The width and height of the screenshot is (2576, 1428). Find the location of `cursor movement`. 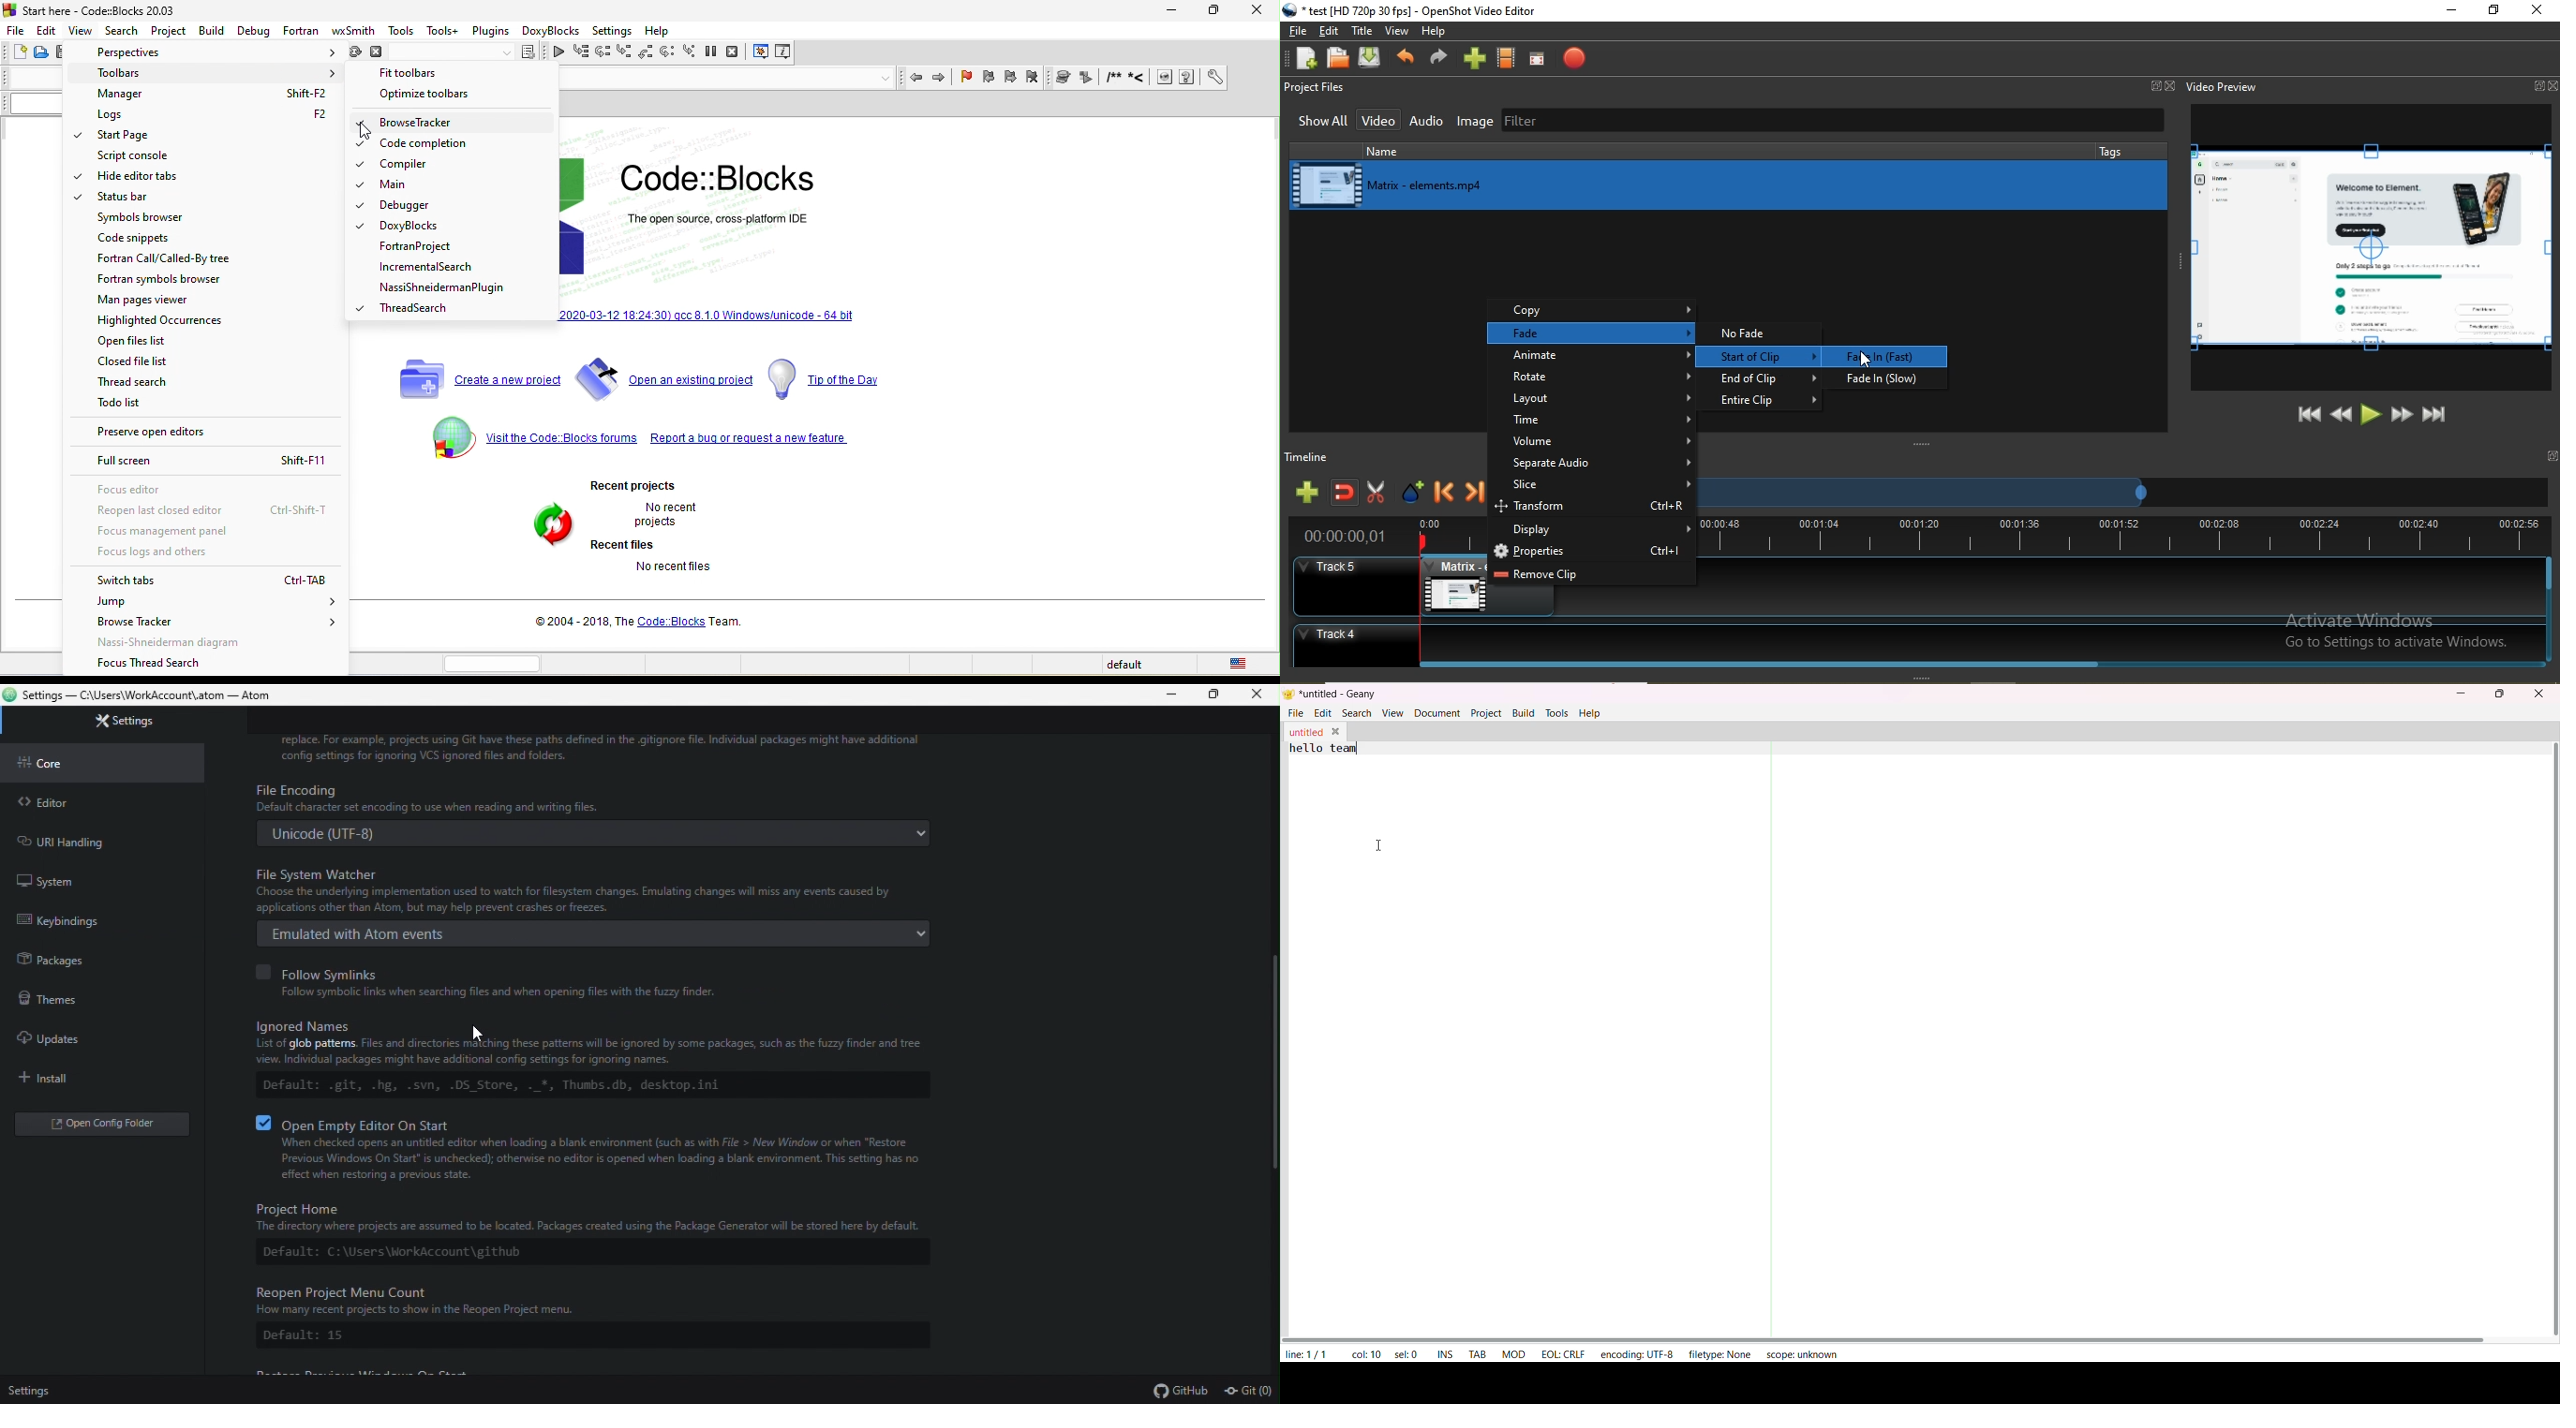

cursor movement is located at coordinates (347, 87).